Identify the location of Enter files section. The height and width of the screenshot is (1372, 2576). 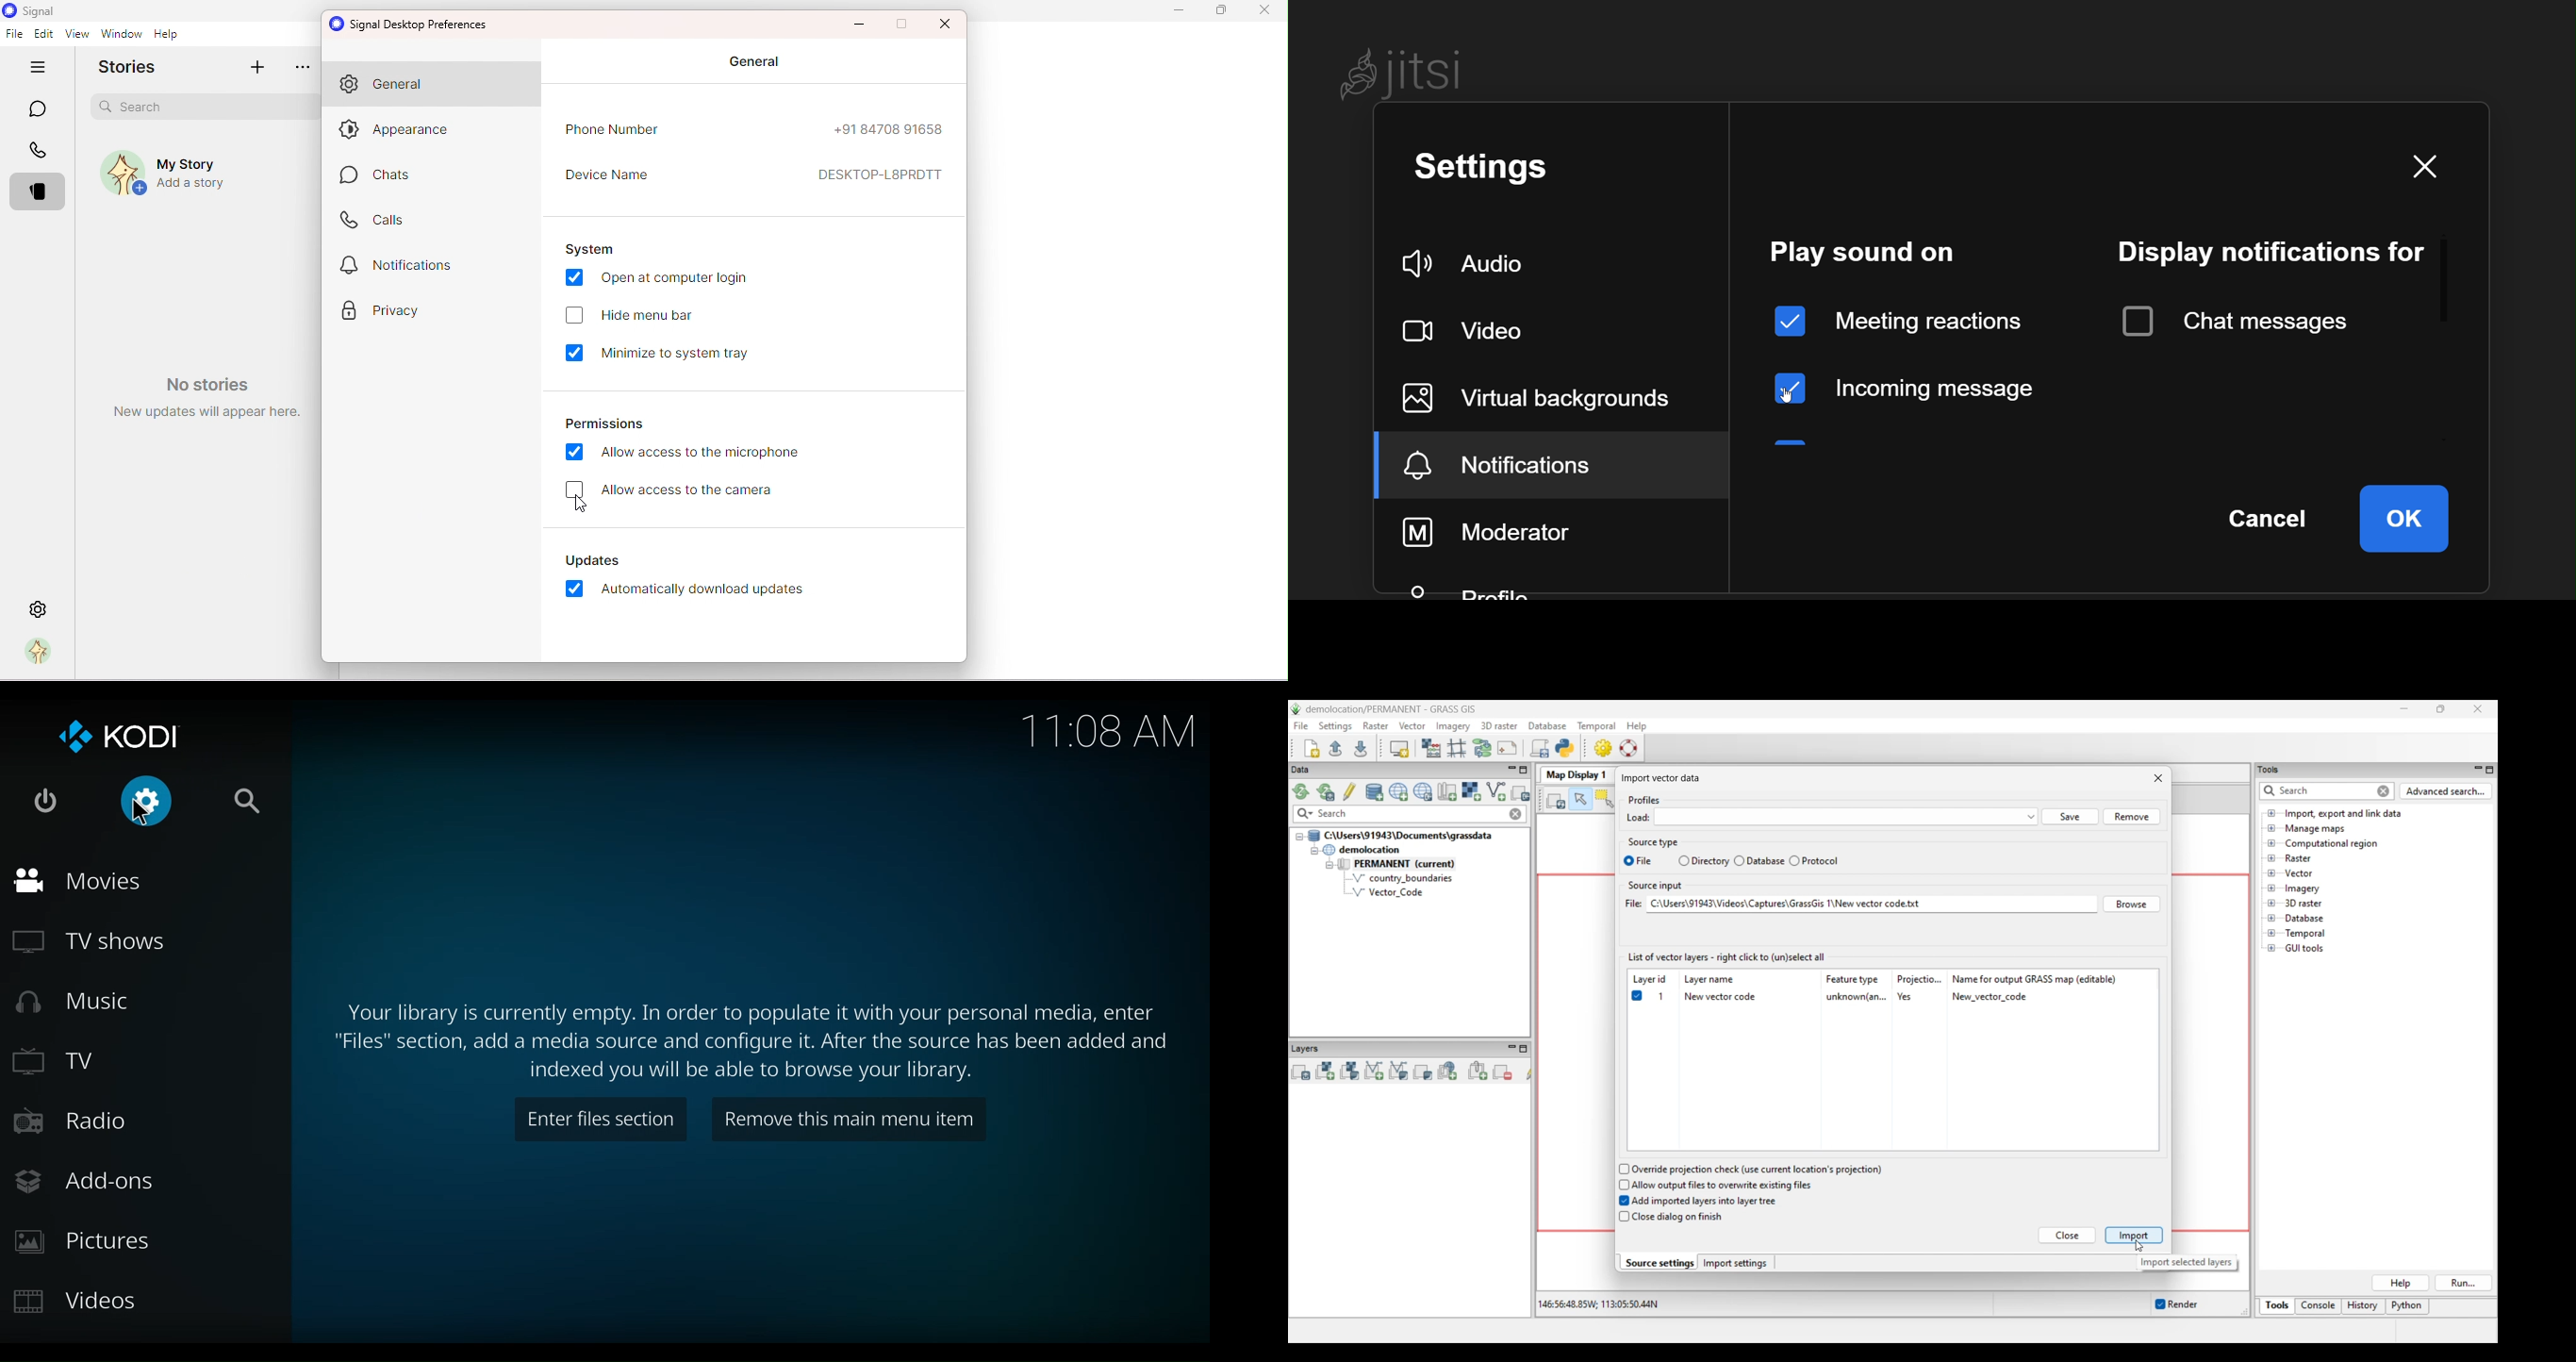
(601, 1119).